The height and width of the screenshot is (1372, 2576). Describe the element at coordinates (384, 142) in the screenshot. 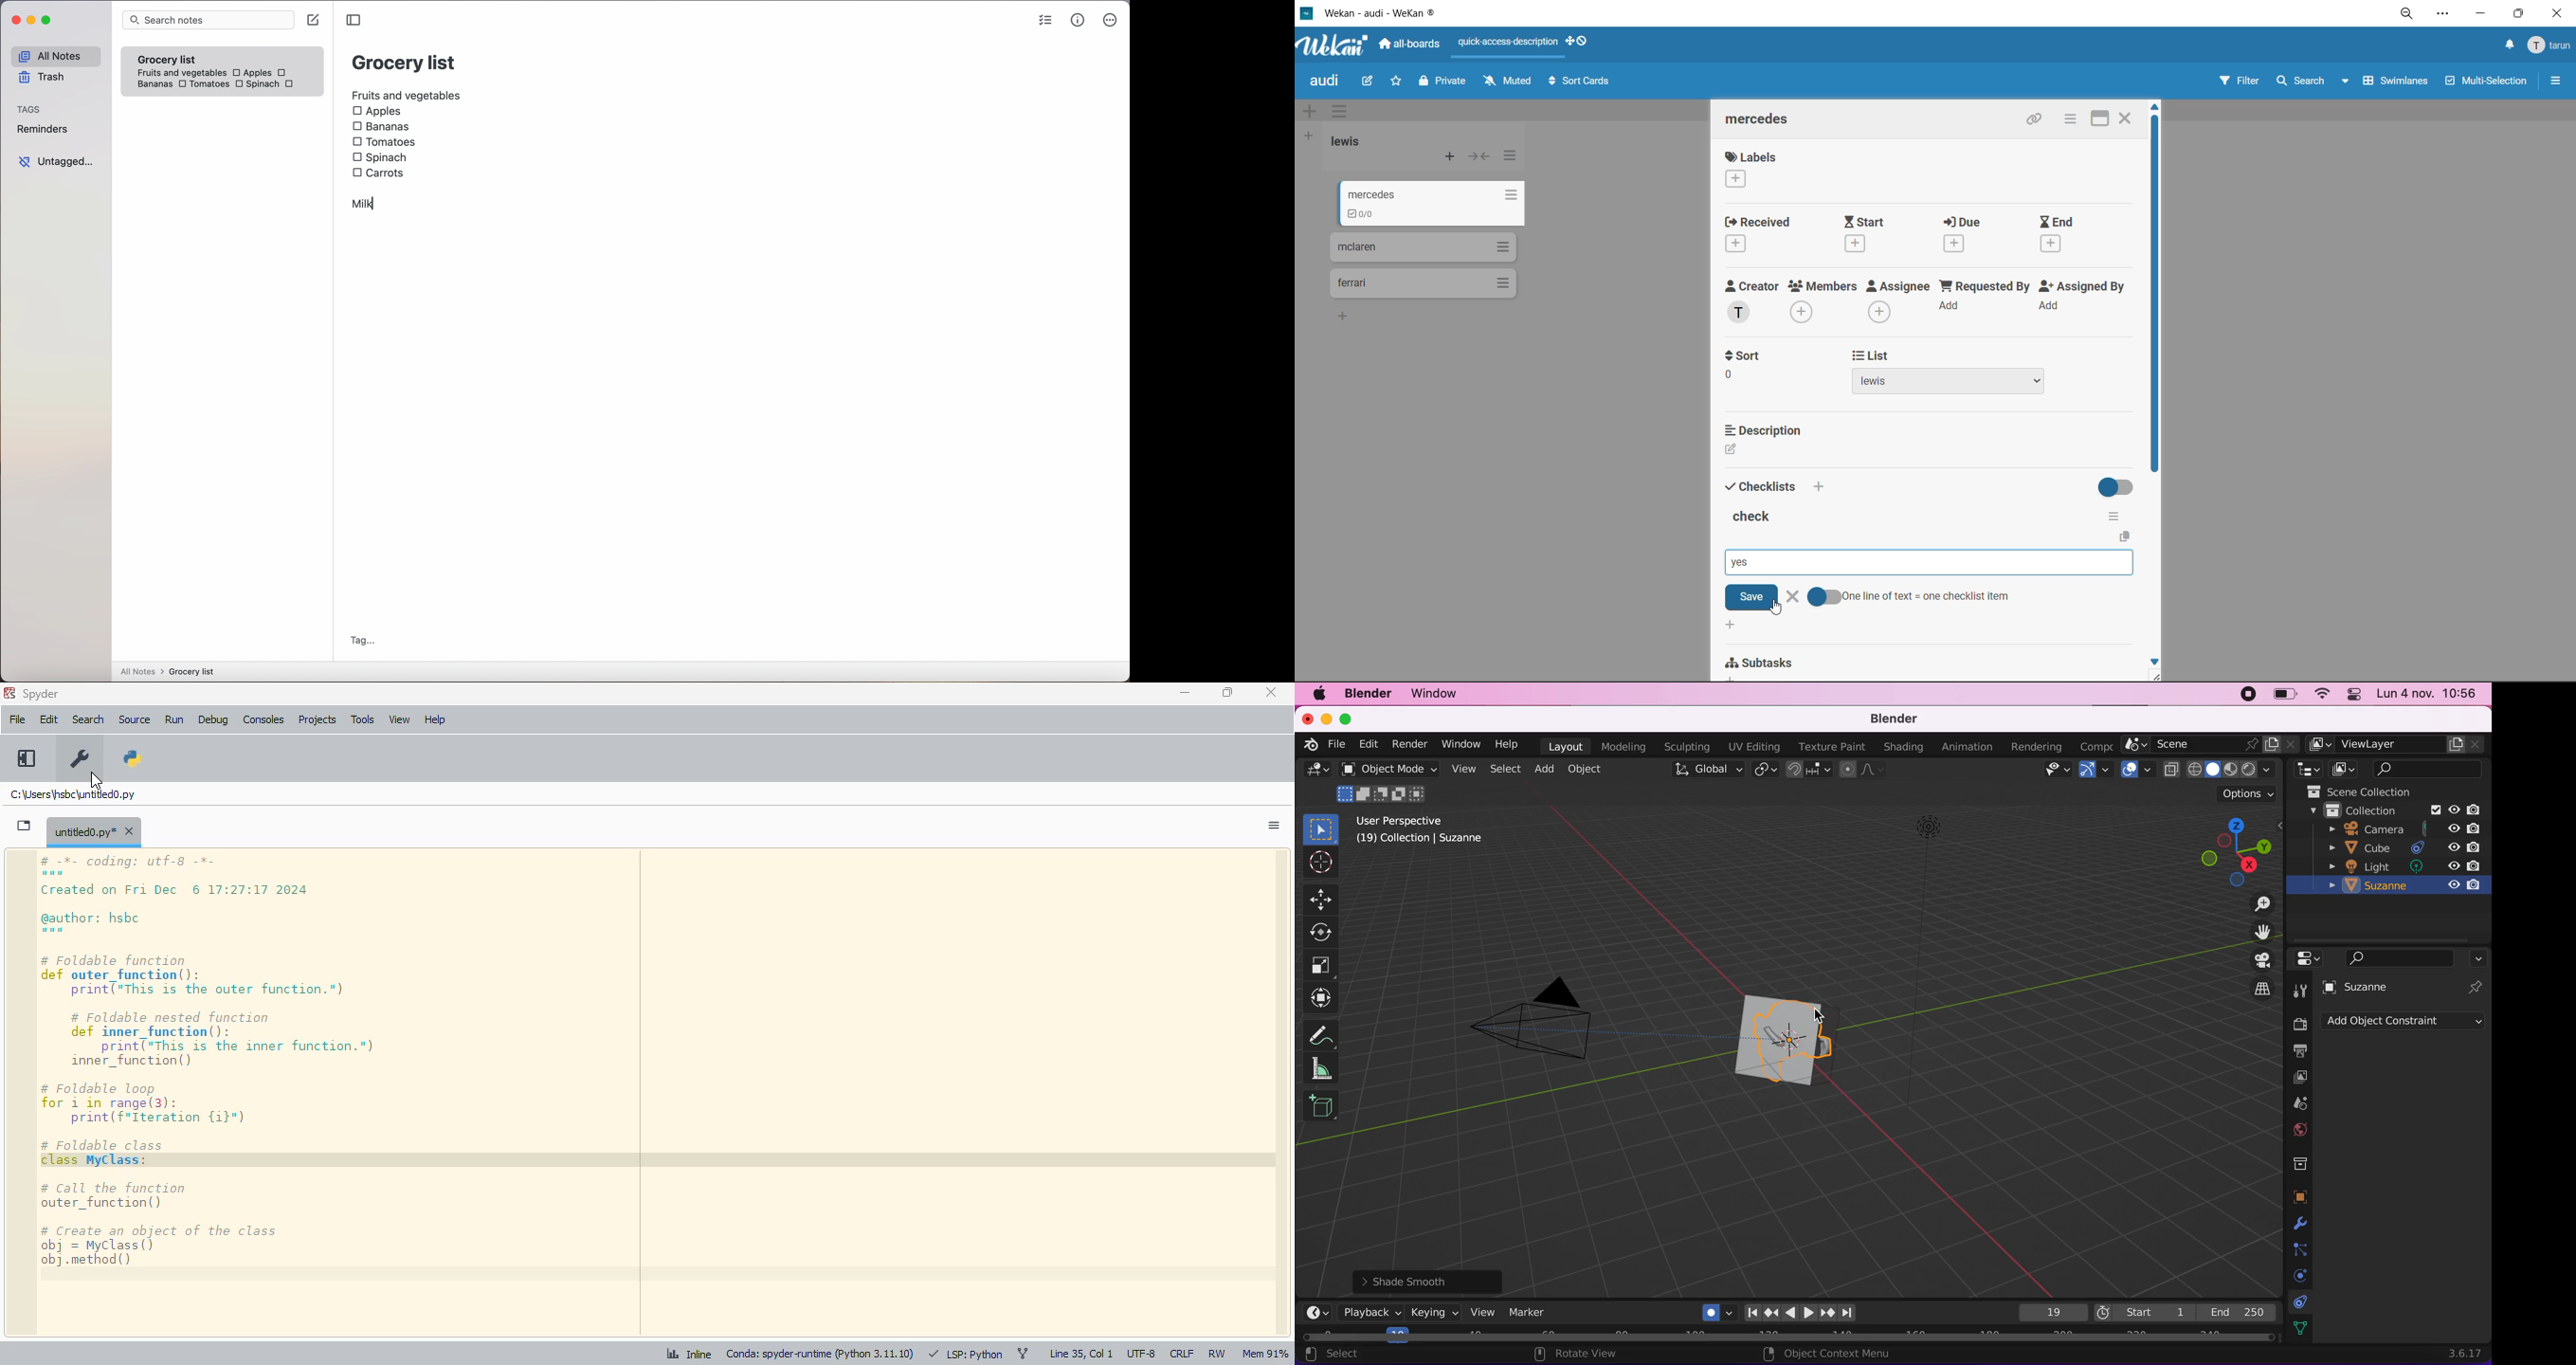

I see `Tomatoes checkbox` at that location.